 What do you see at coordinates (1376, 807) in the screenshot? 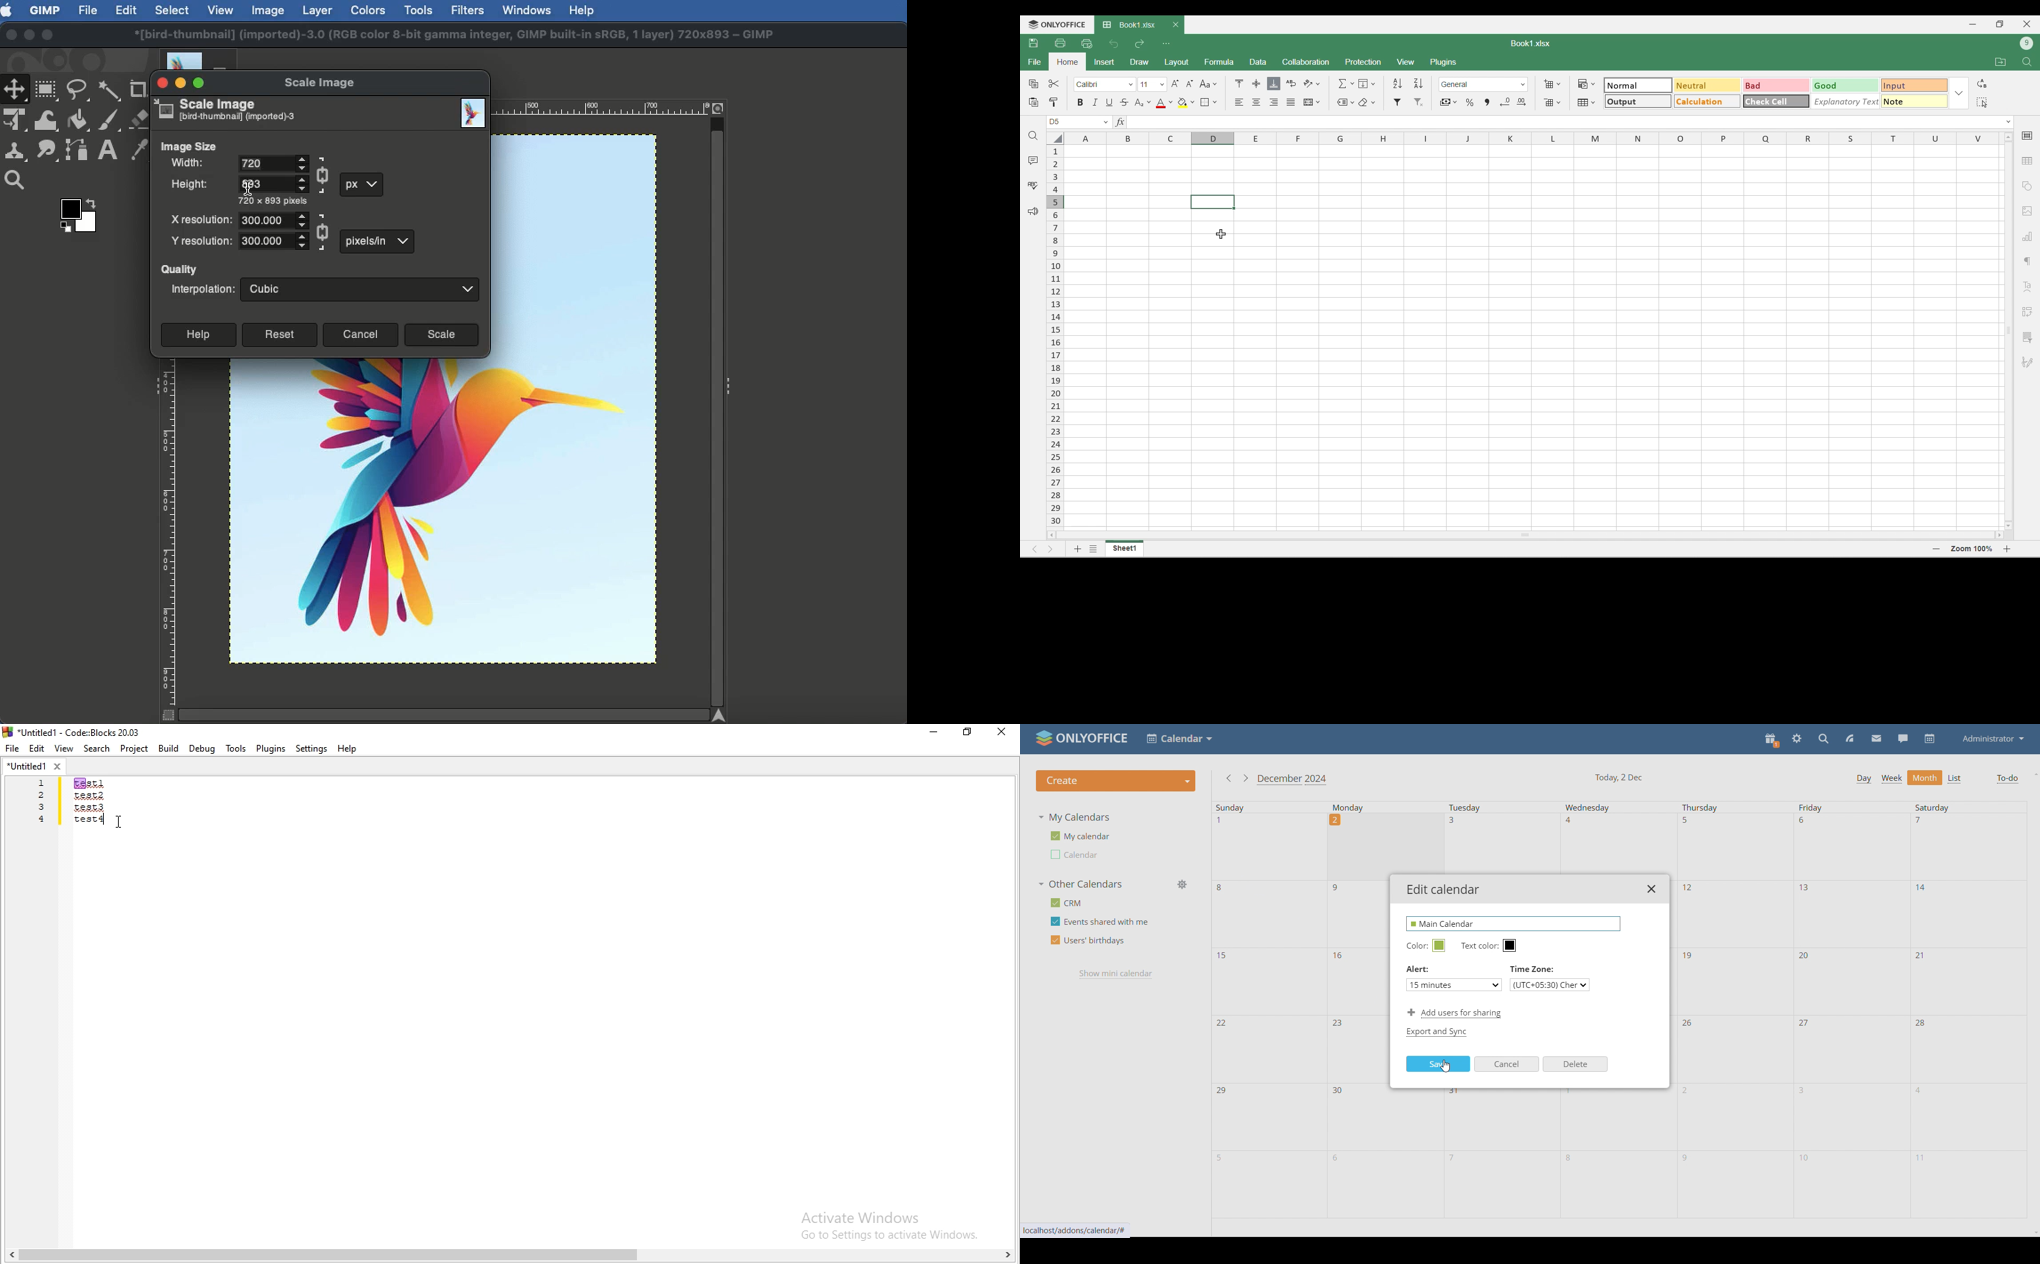
I see `monday` at bounding box center [1376, 807].